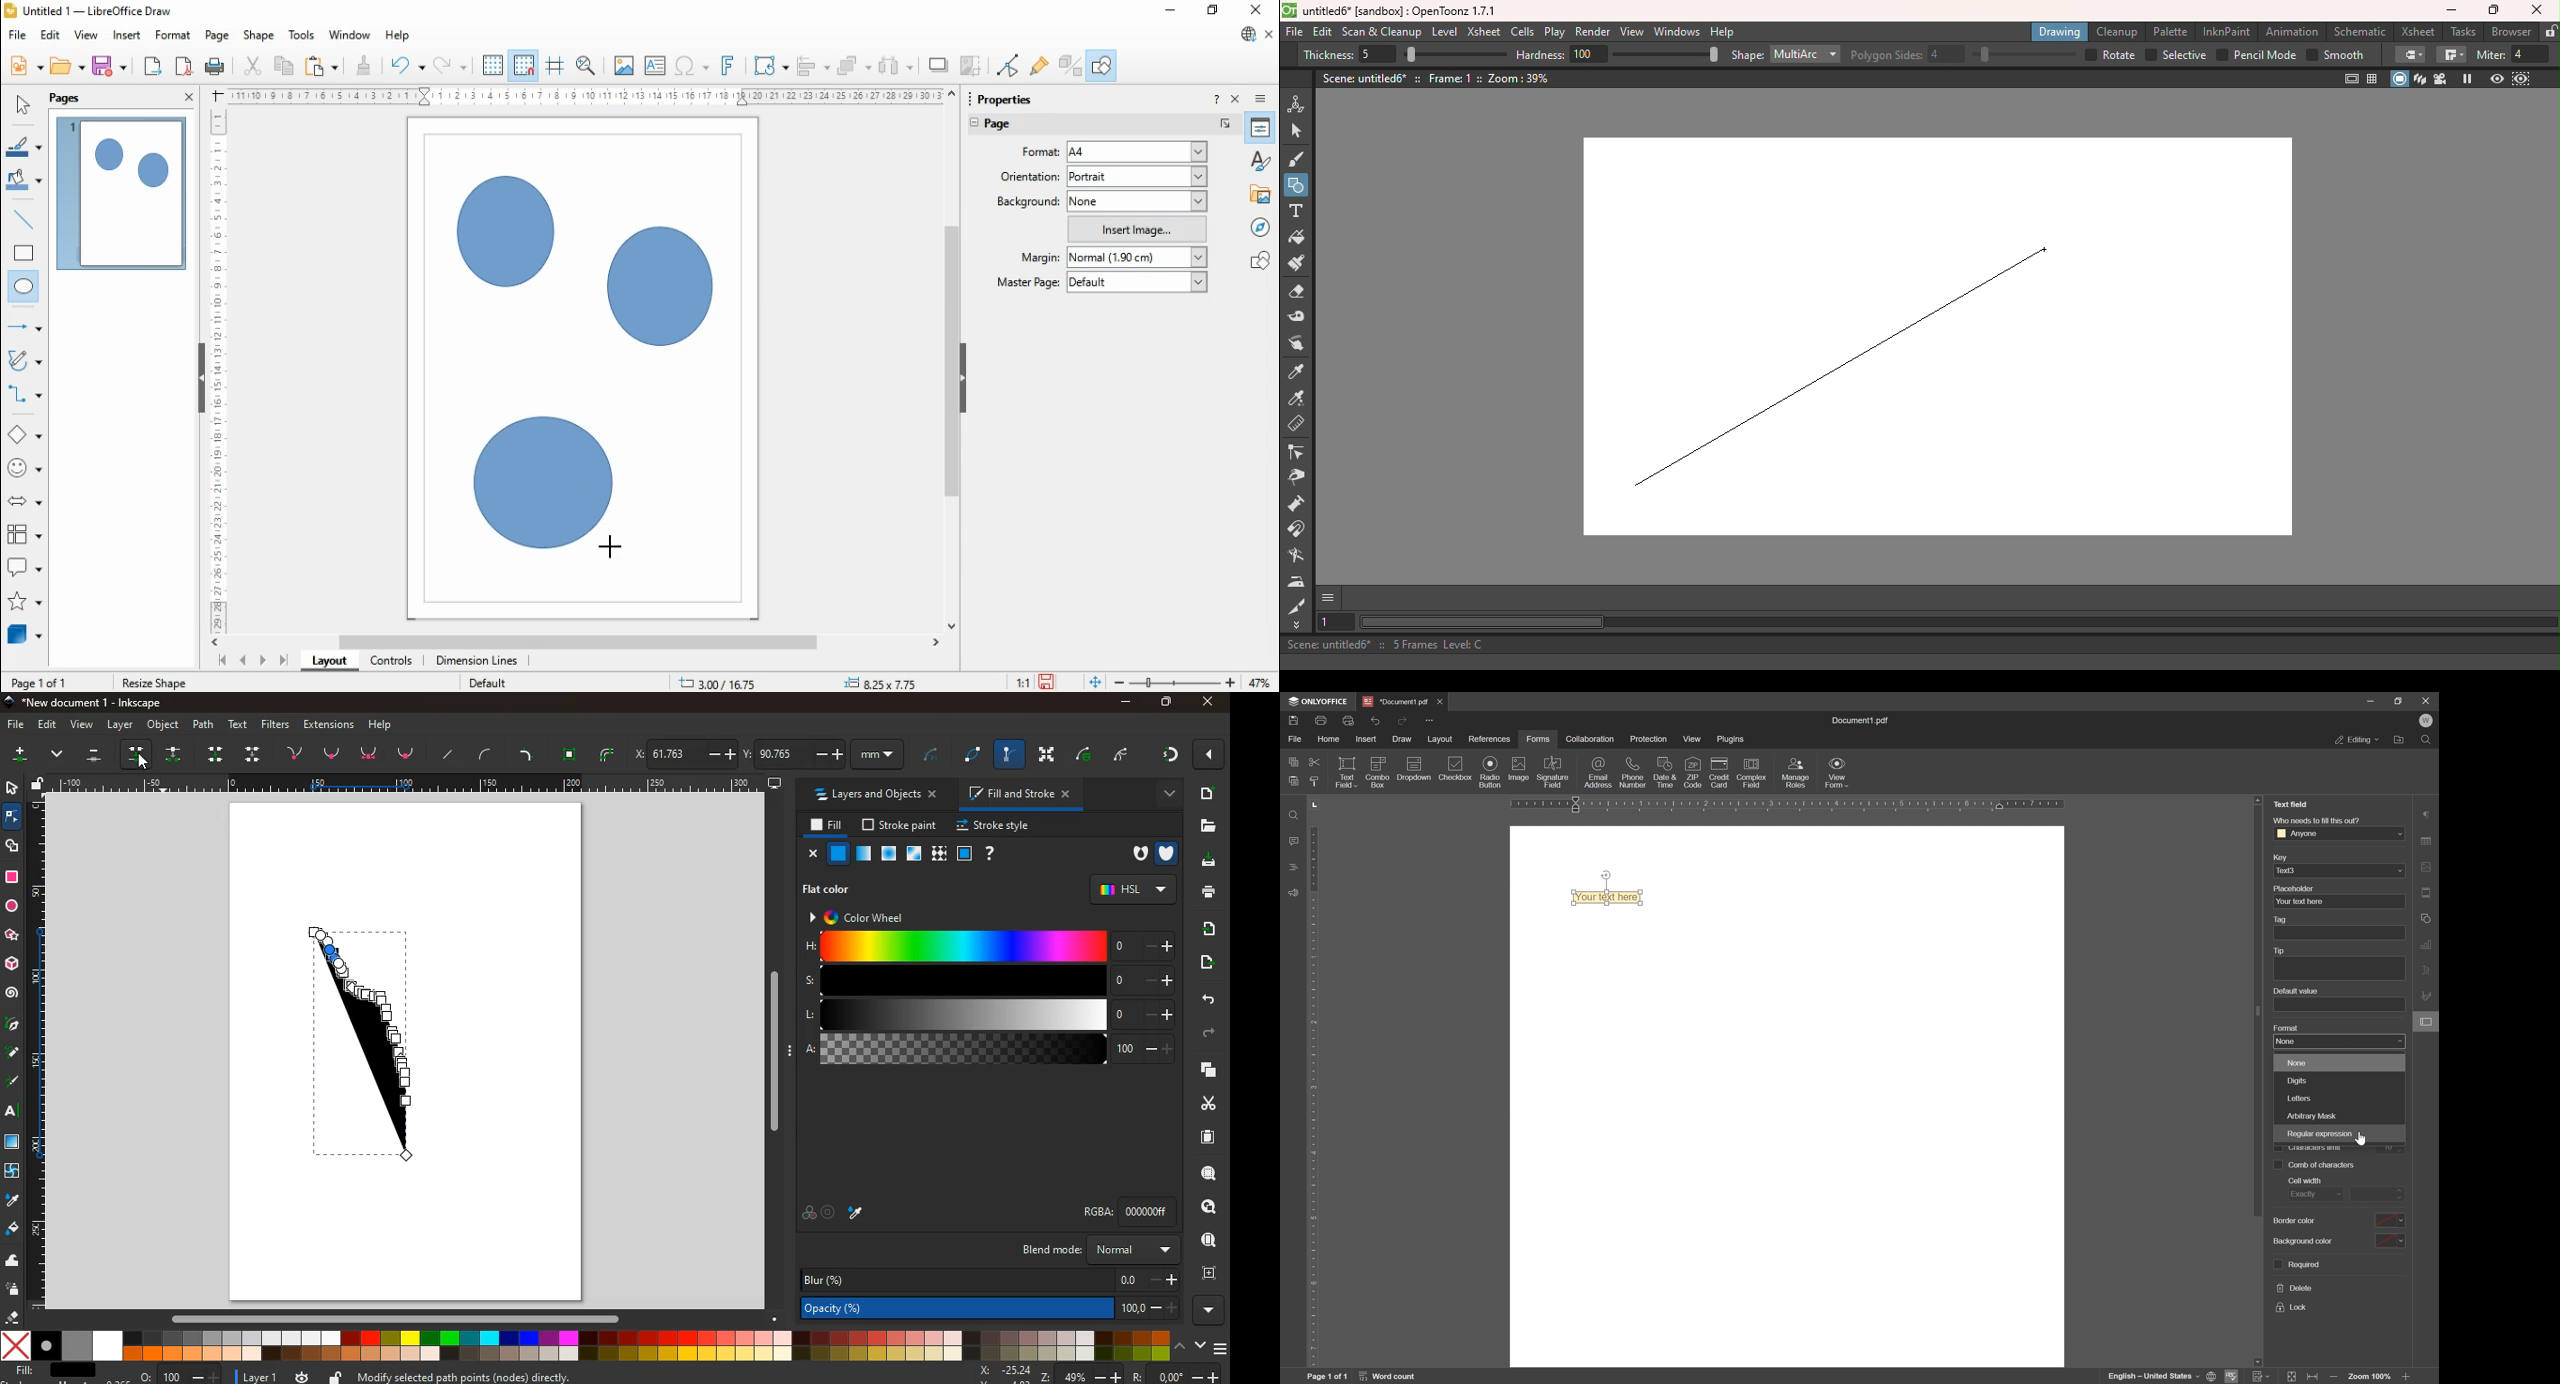 This screenshot has height=1400, width=2576. What do you see at coordinates (26, 570) in the screenshot?
I see `callout shapes` at bounding box center [26, 570].